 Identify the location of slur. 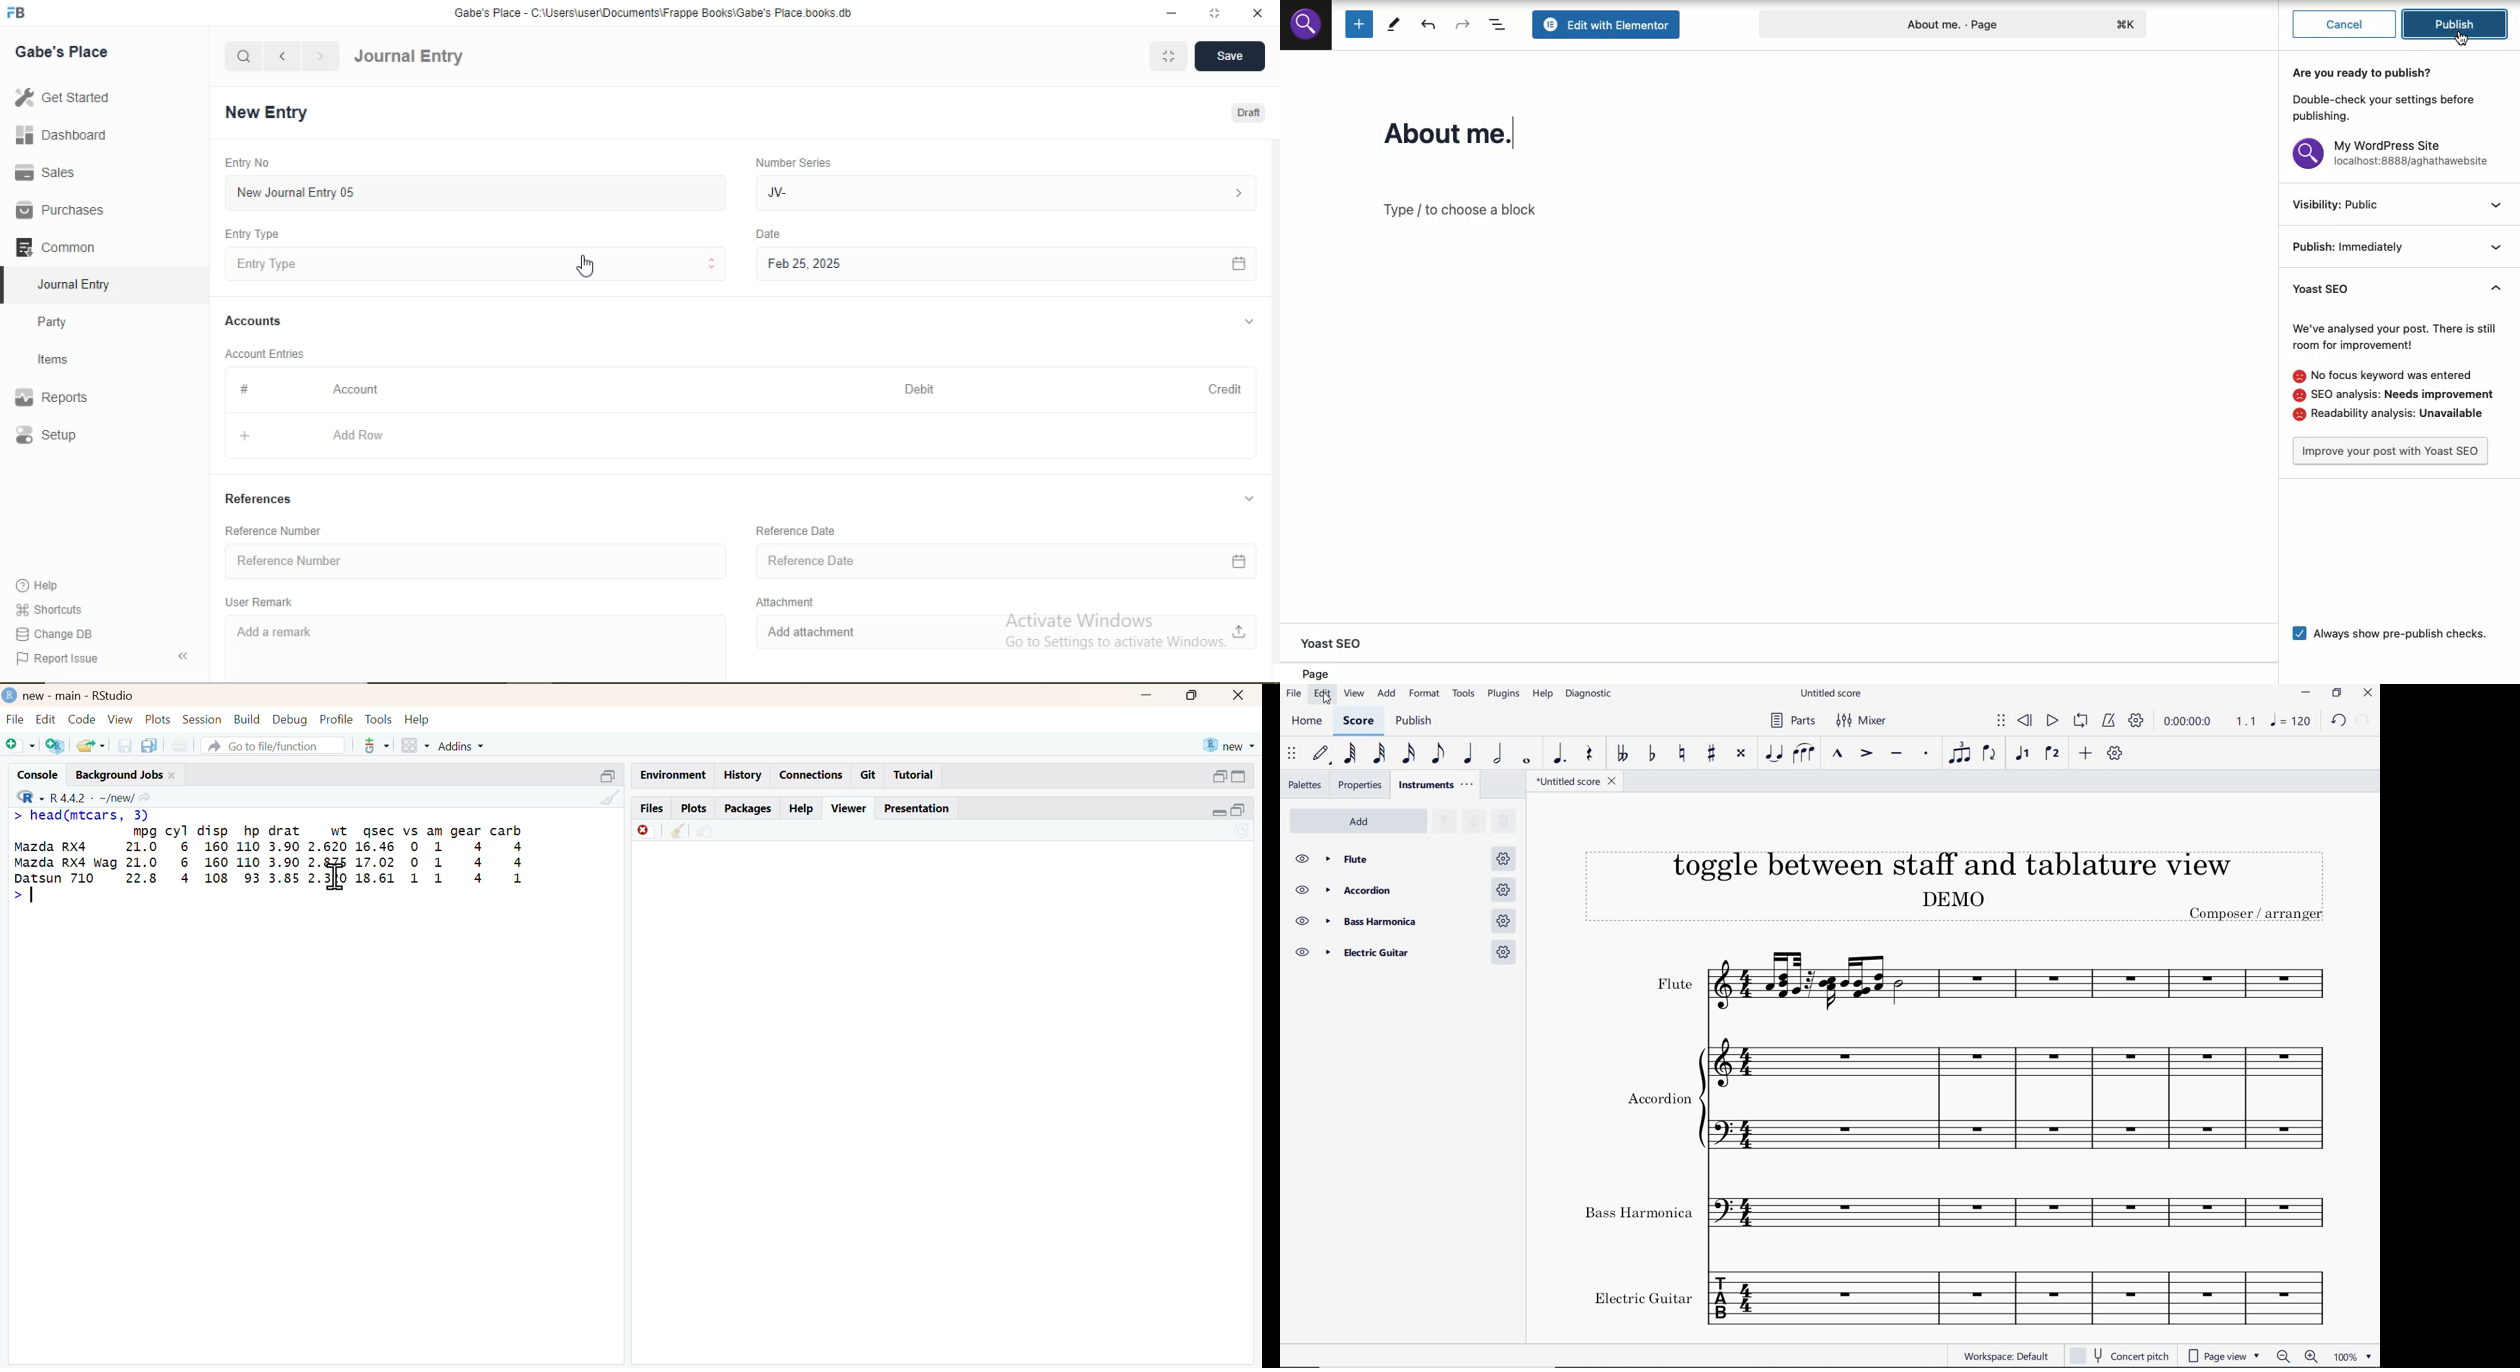
(1805, 753).